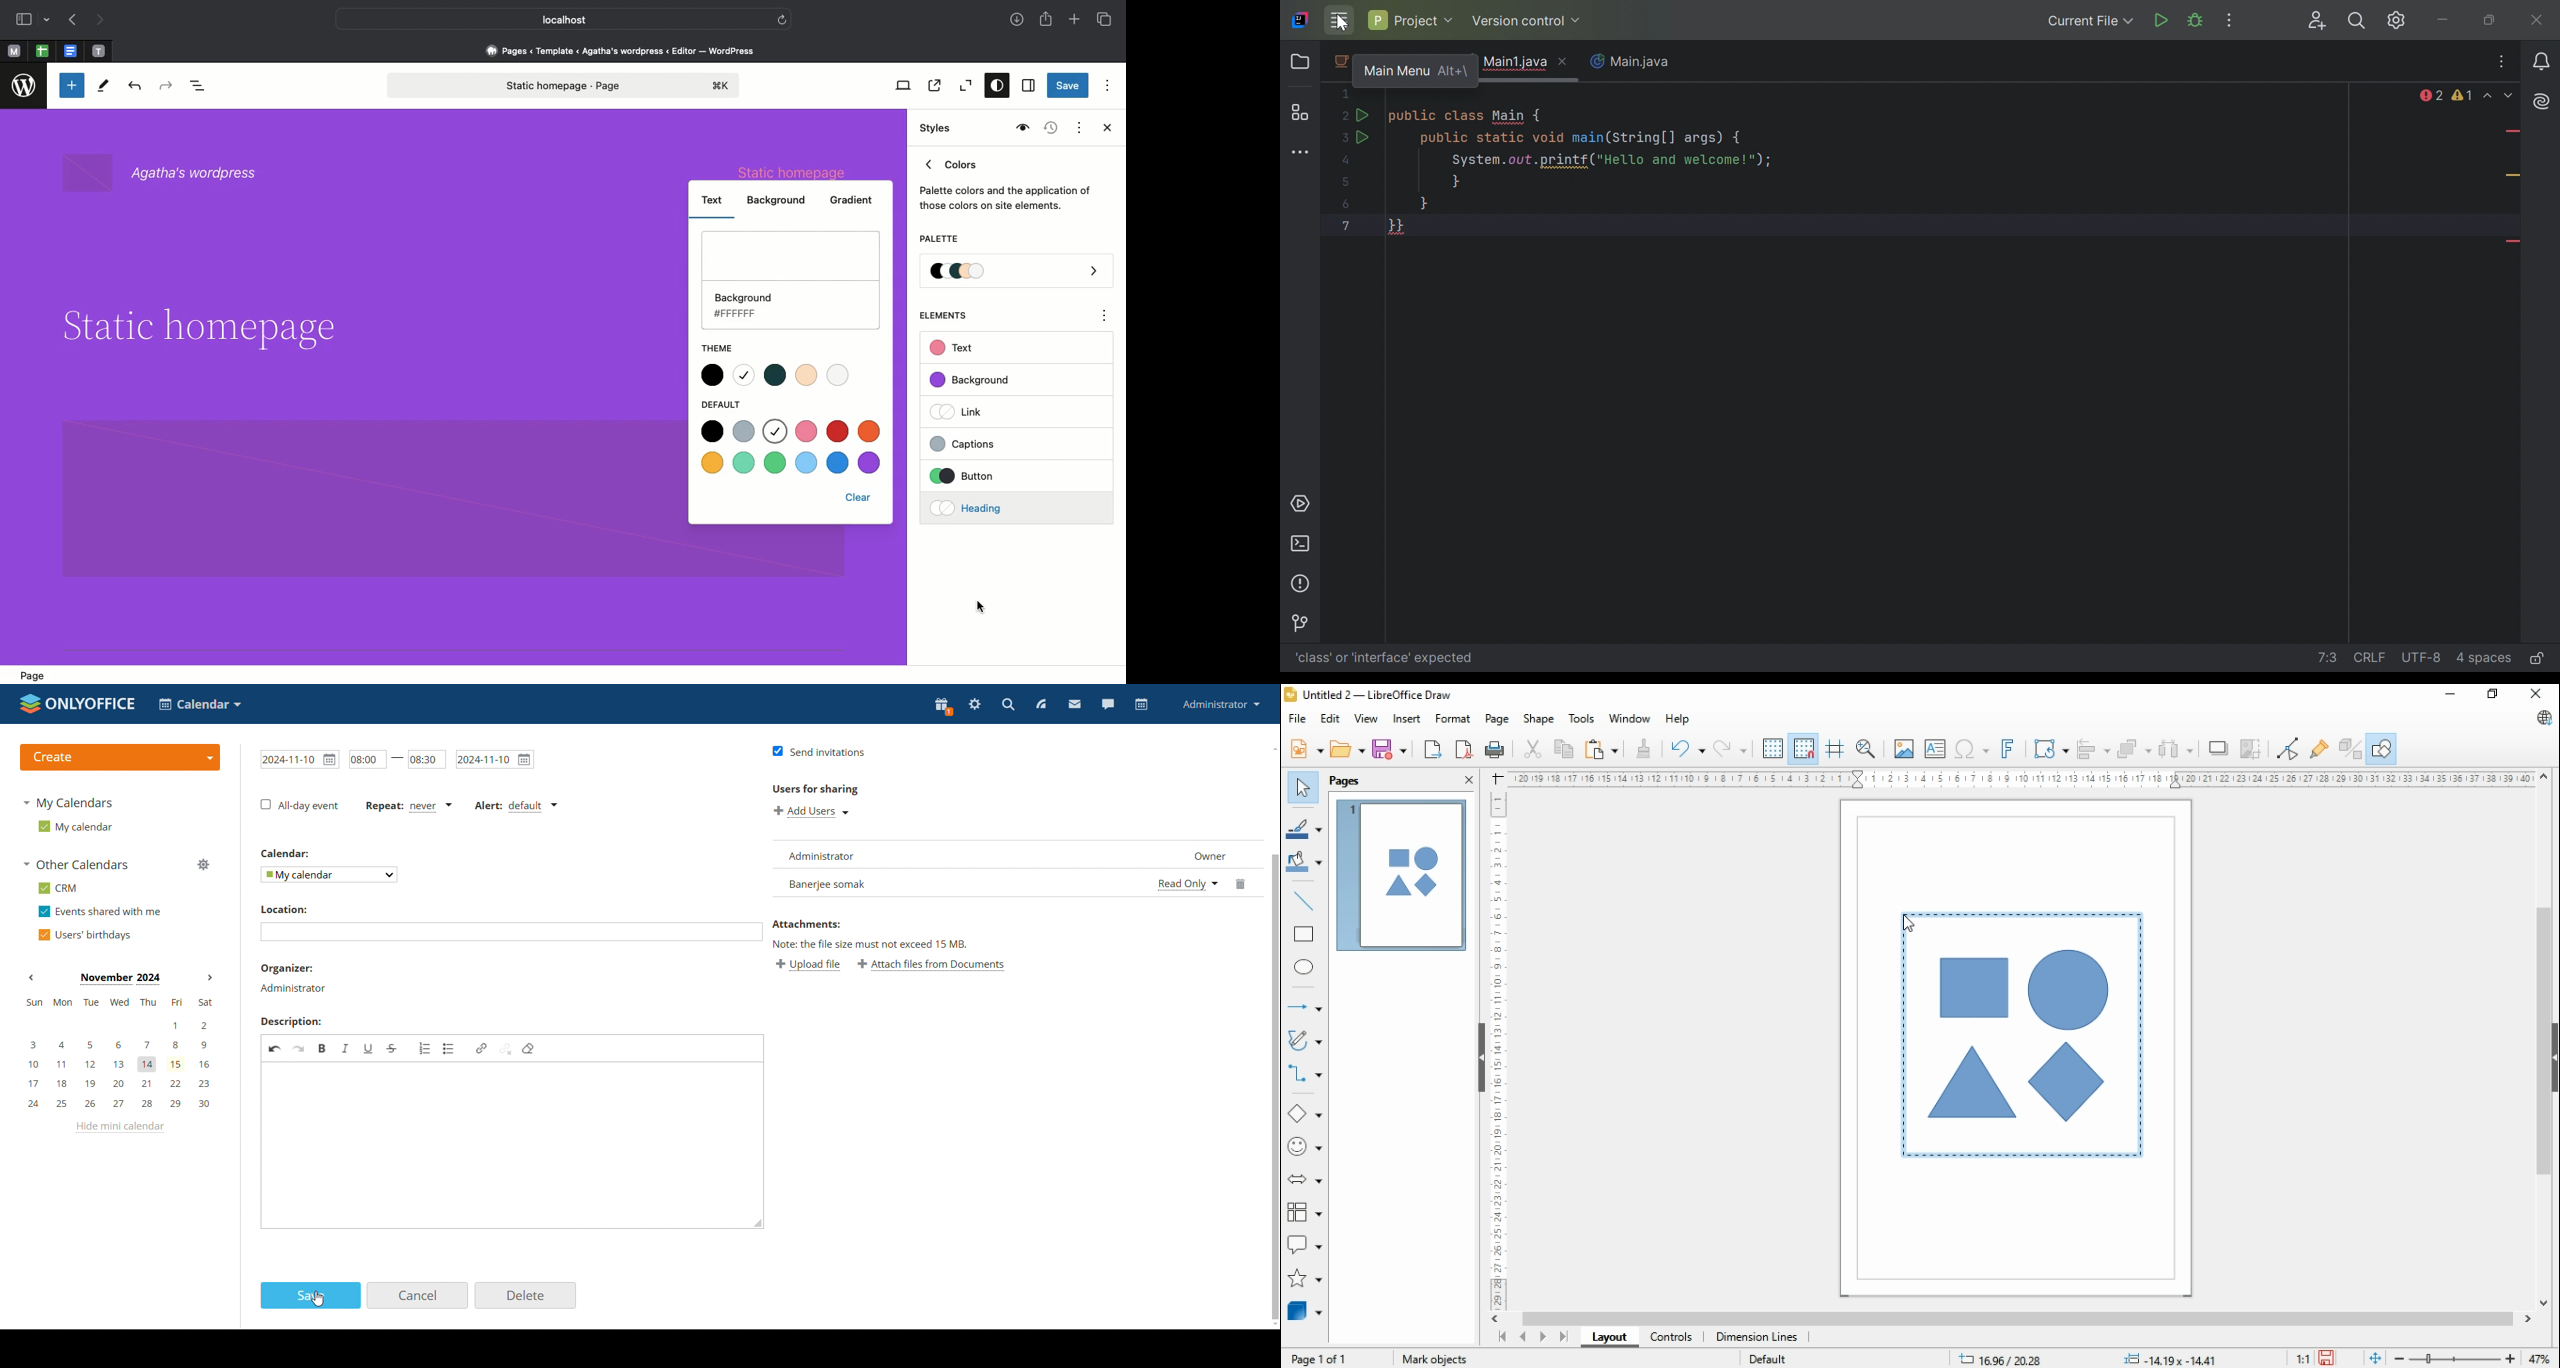 This screenshot has height=1372, width=2576. I want to click on Local host, so click(553, 19).